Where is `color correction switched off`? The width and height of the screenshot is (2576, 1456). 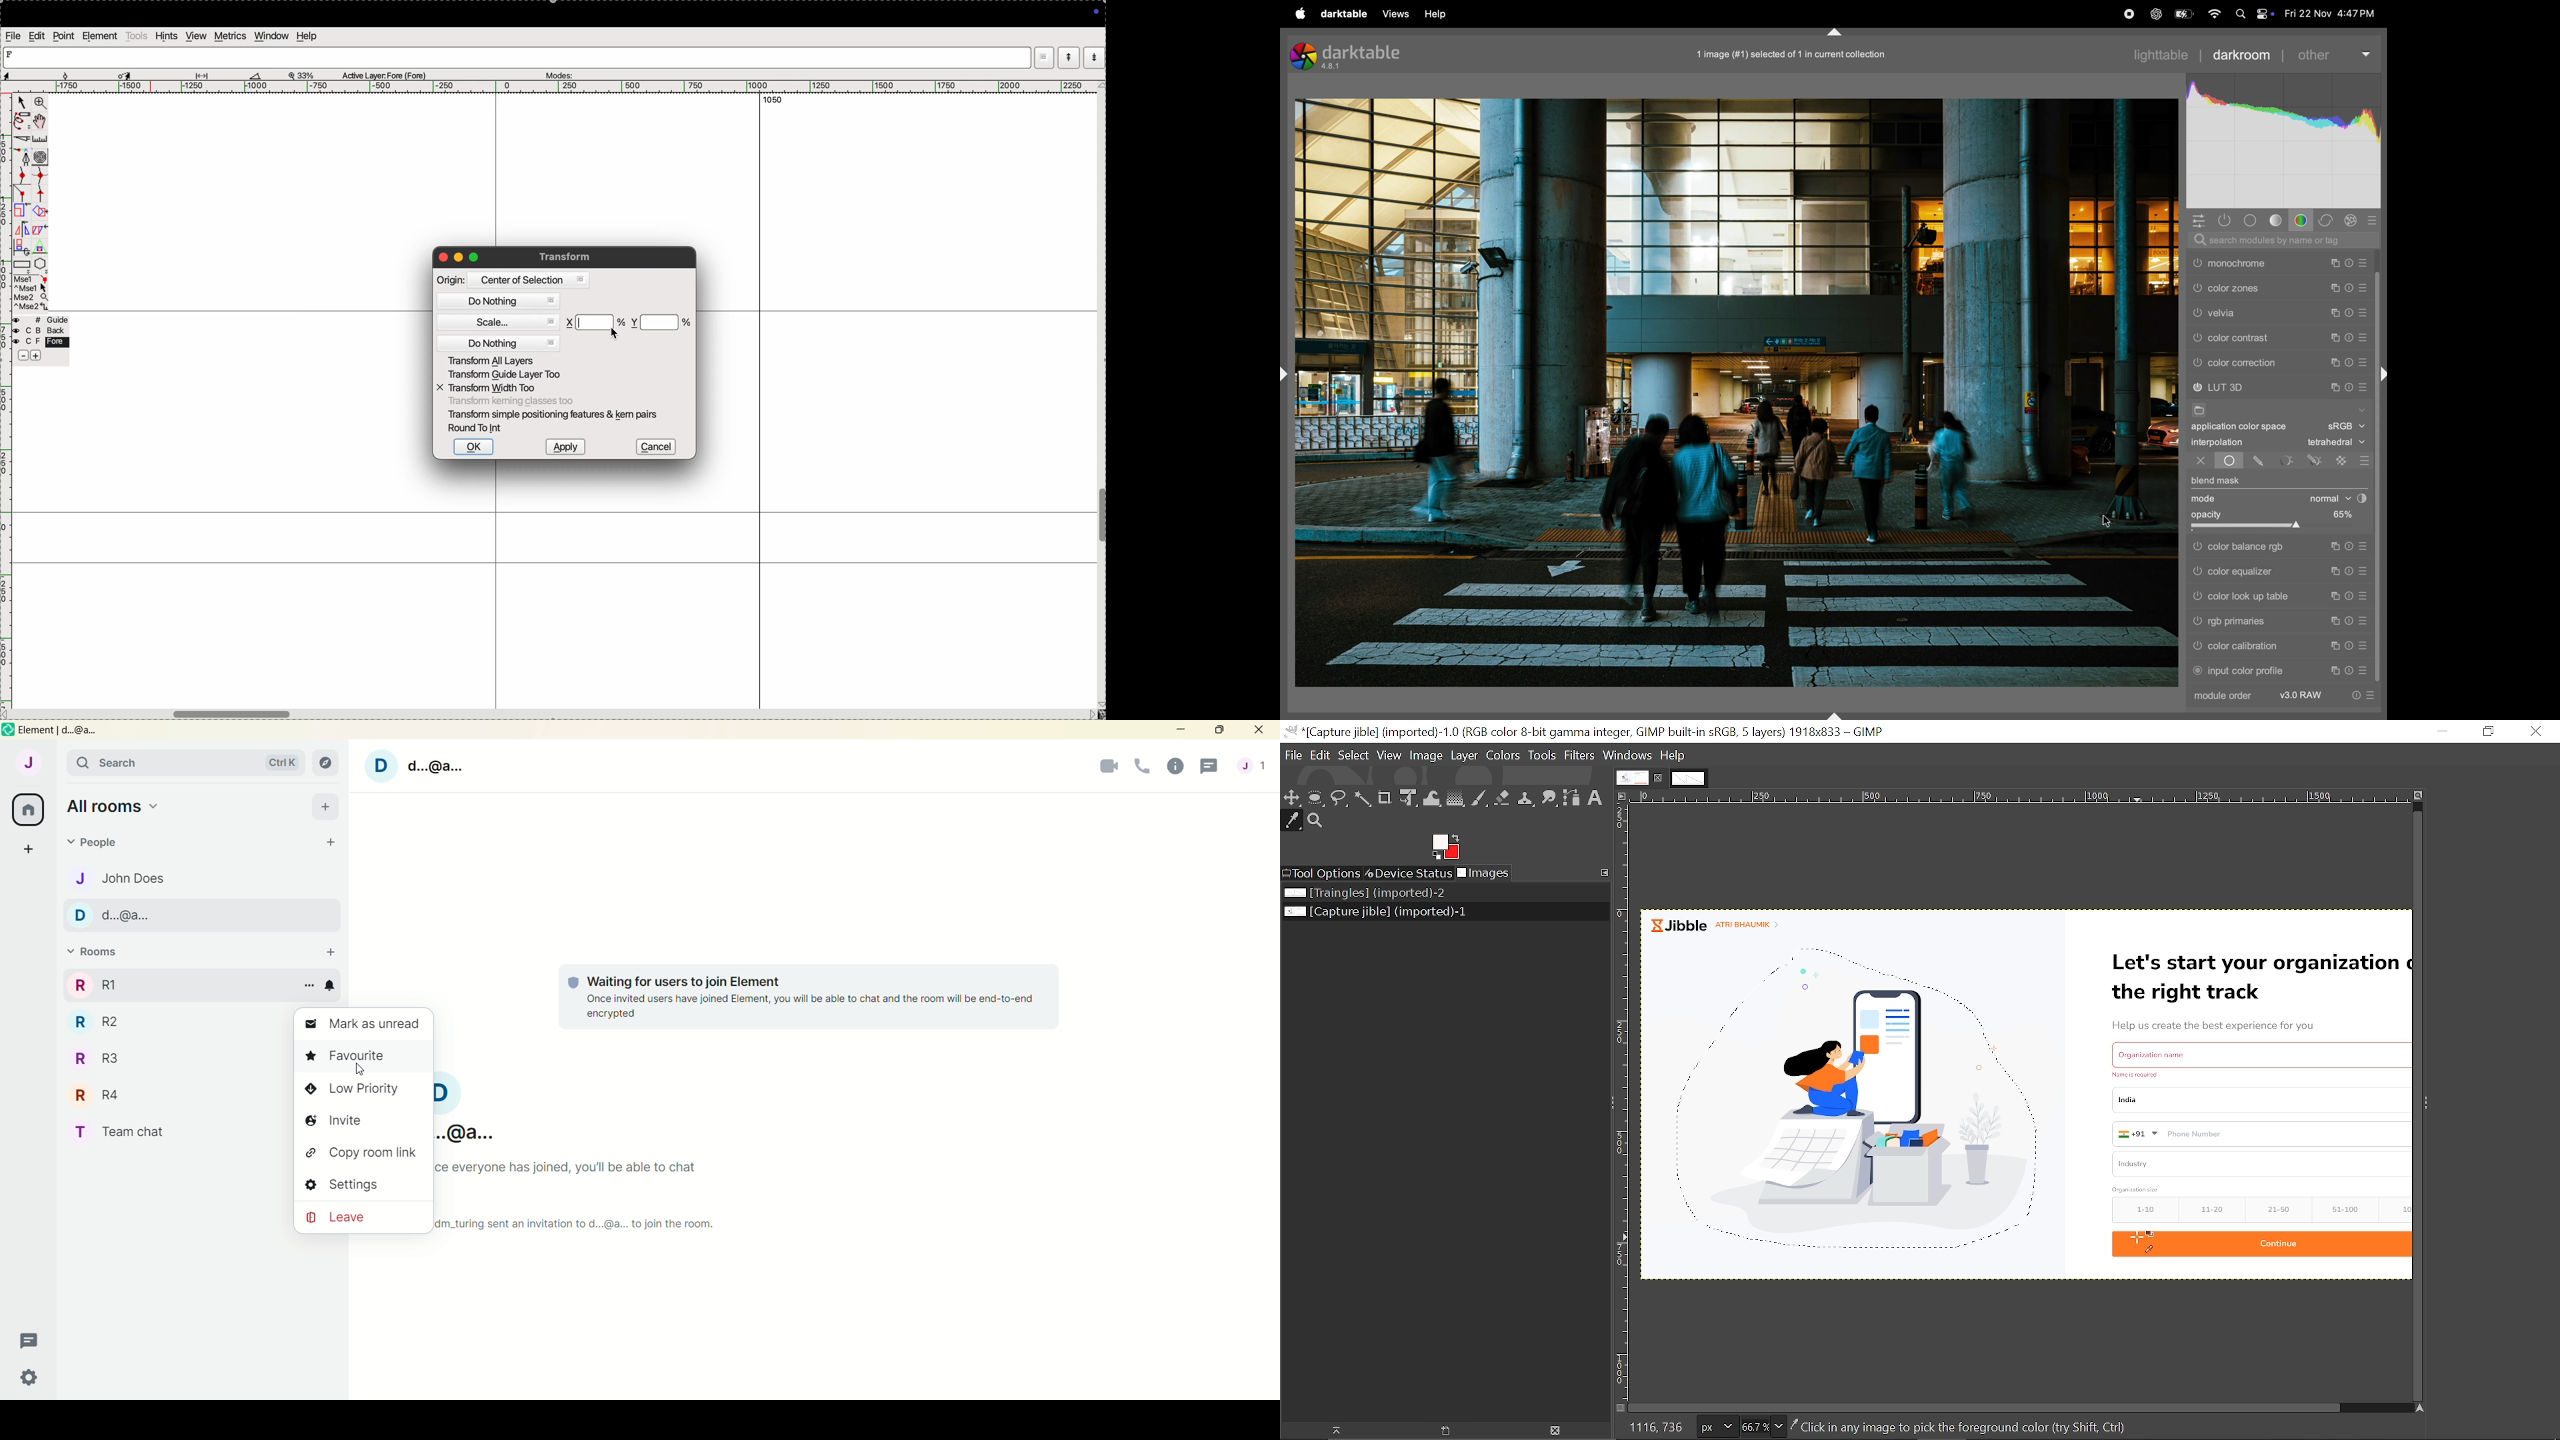
color correction switched off is located at coordinates (2198, 363).